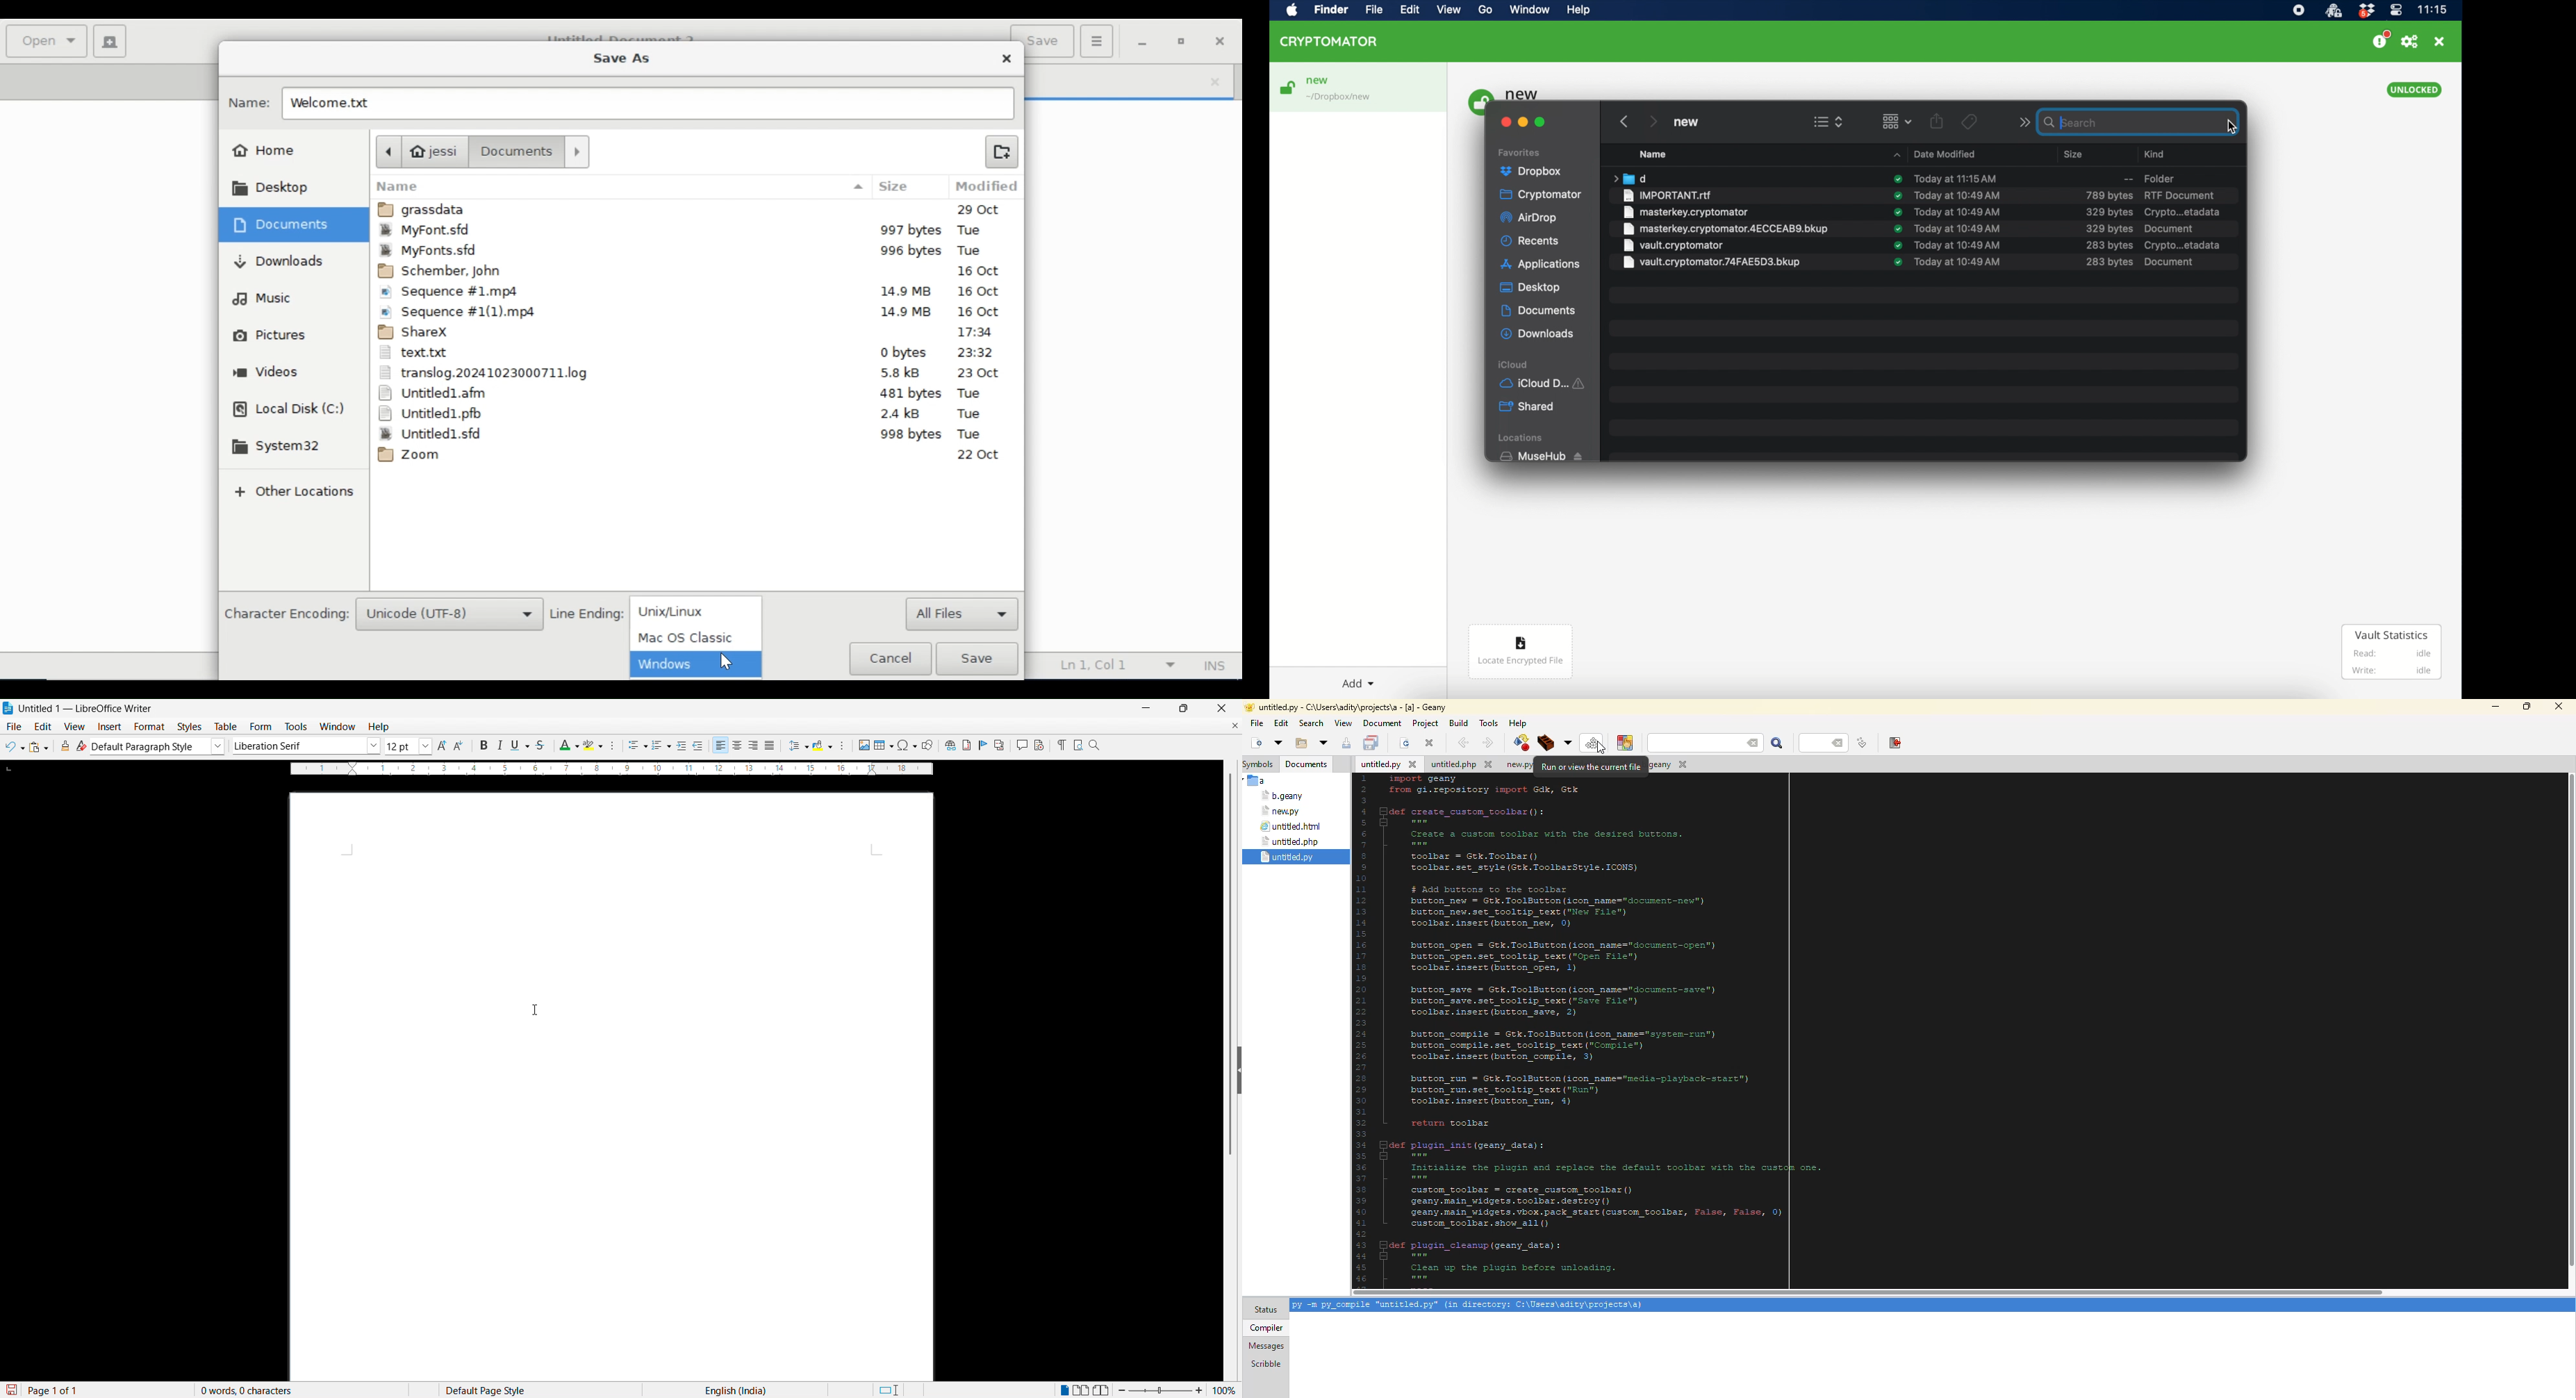 This screenshot has height=1400, width=2576. Describe the element at coordinates (692, 637) in the screenshot. I see `Mac OS Classic` at that location.